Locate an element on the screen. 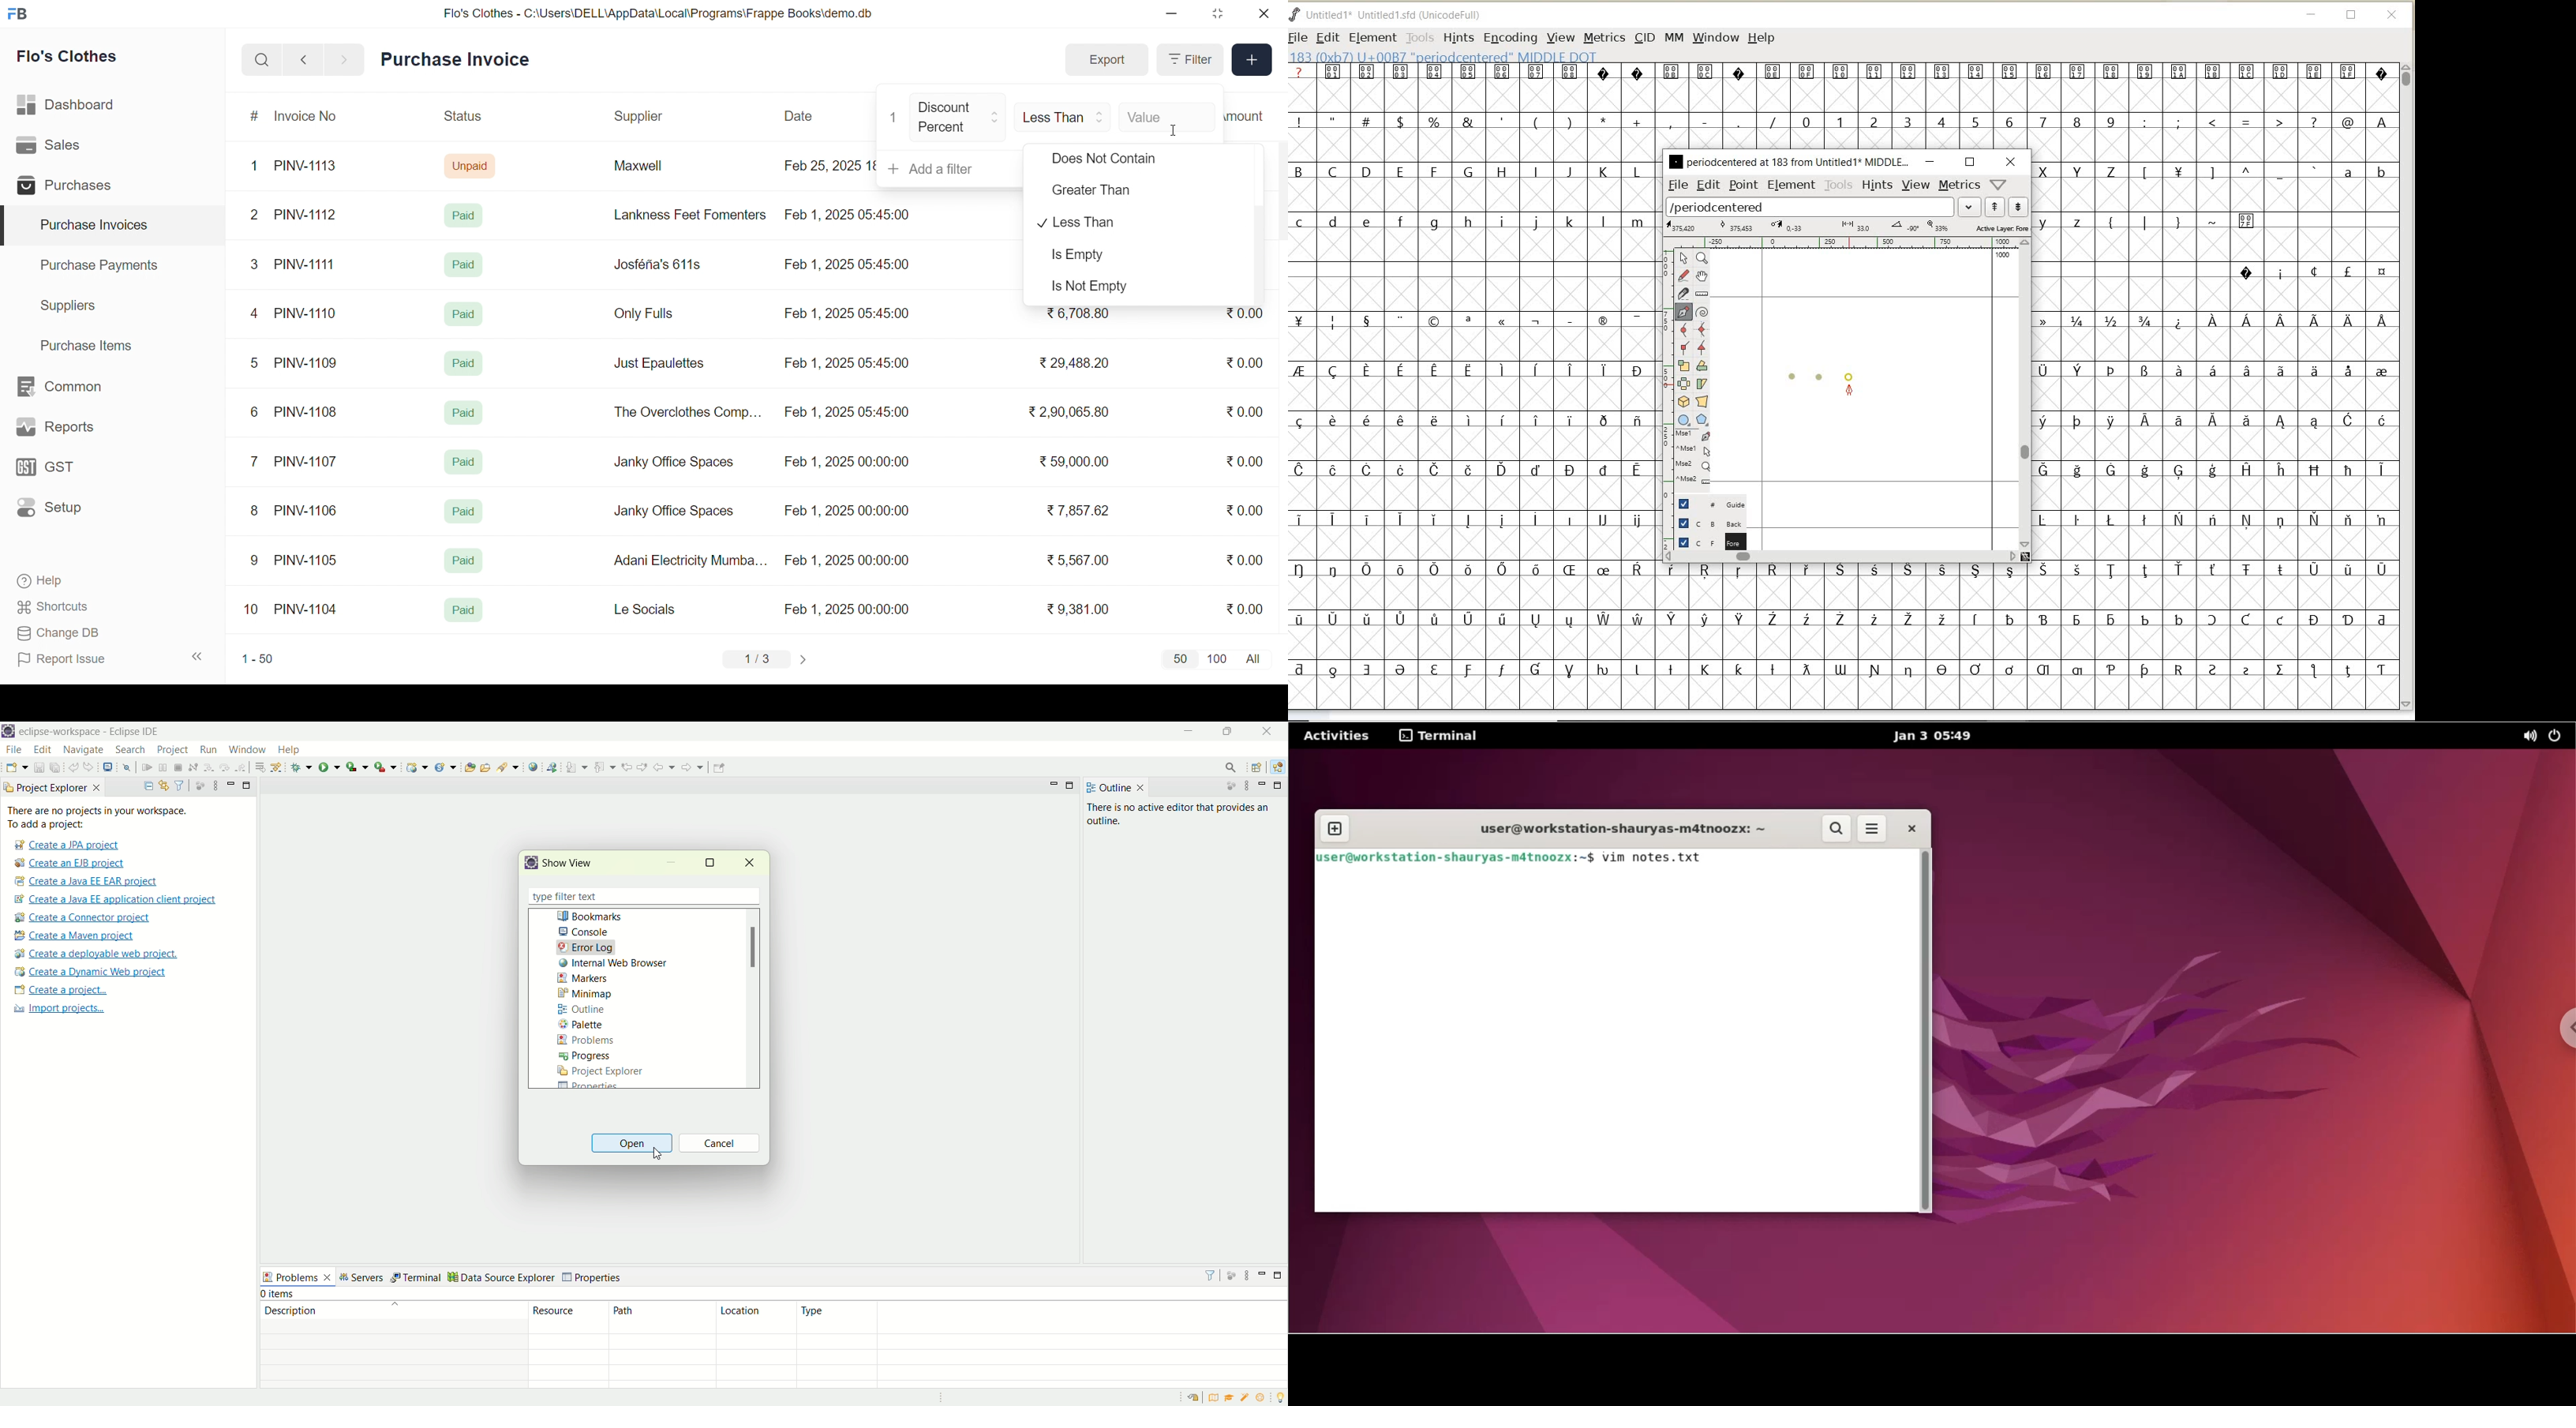 The height and width of the screenshot is (1428, 2576). outline is located at coordinates (1116, 787).